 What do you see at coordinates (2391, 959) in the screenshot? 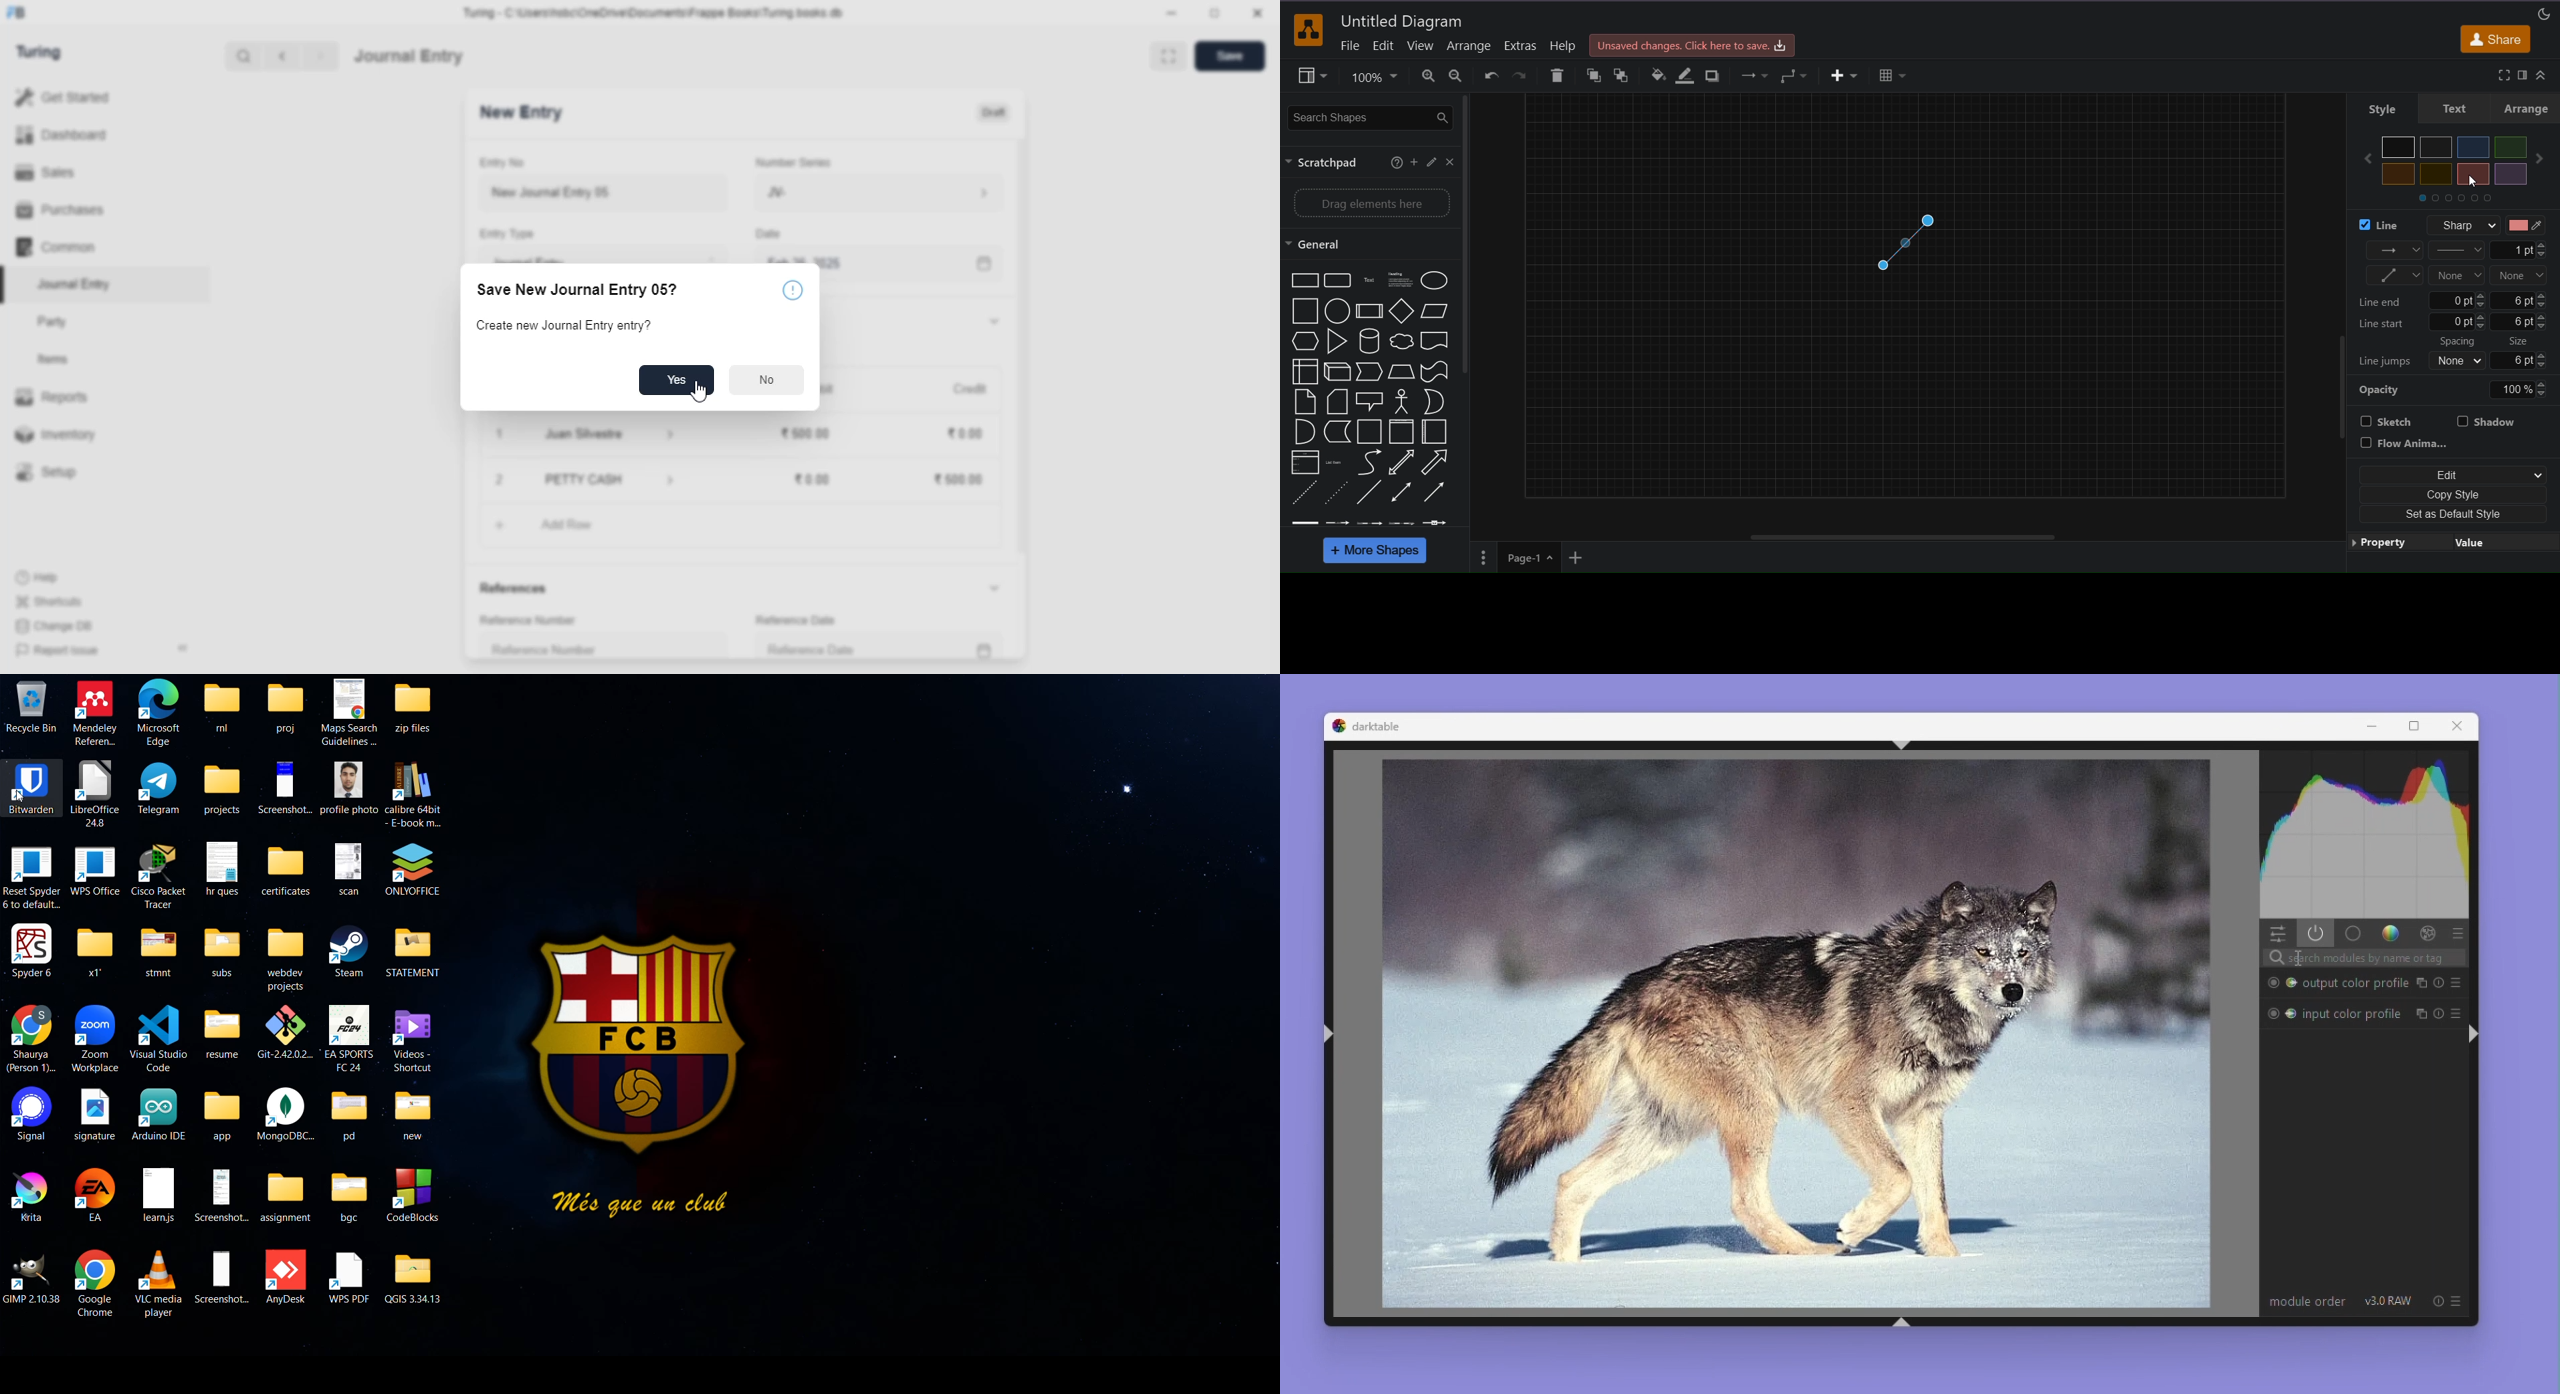
I see `search modules by name or tag` at bounding box center [2391, 959].